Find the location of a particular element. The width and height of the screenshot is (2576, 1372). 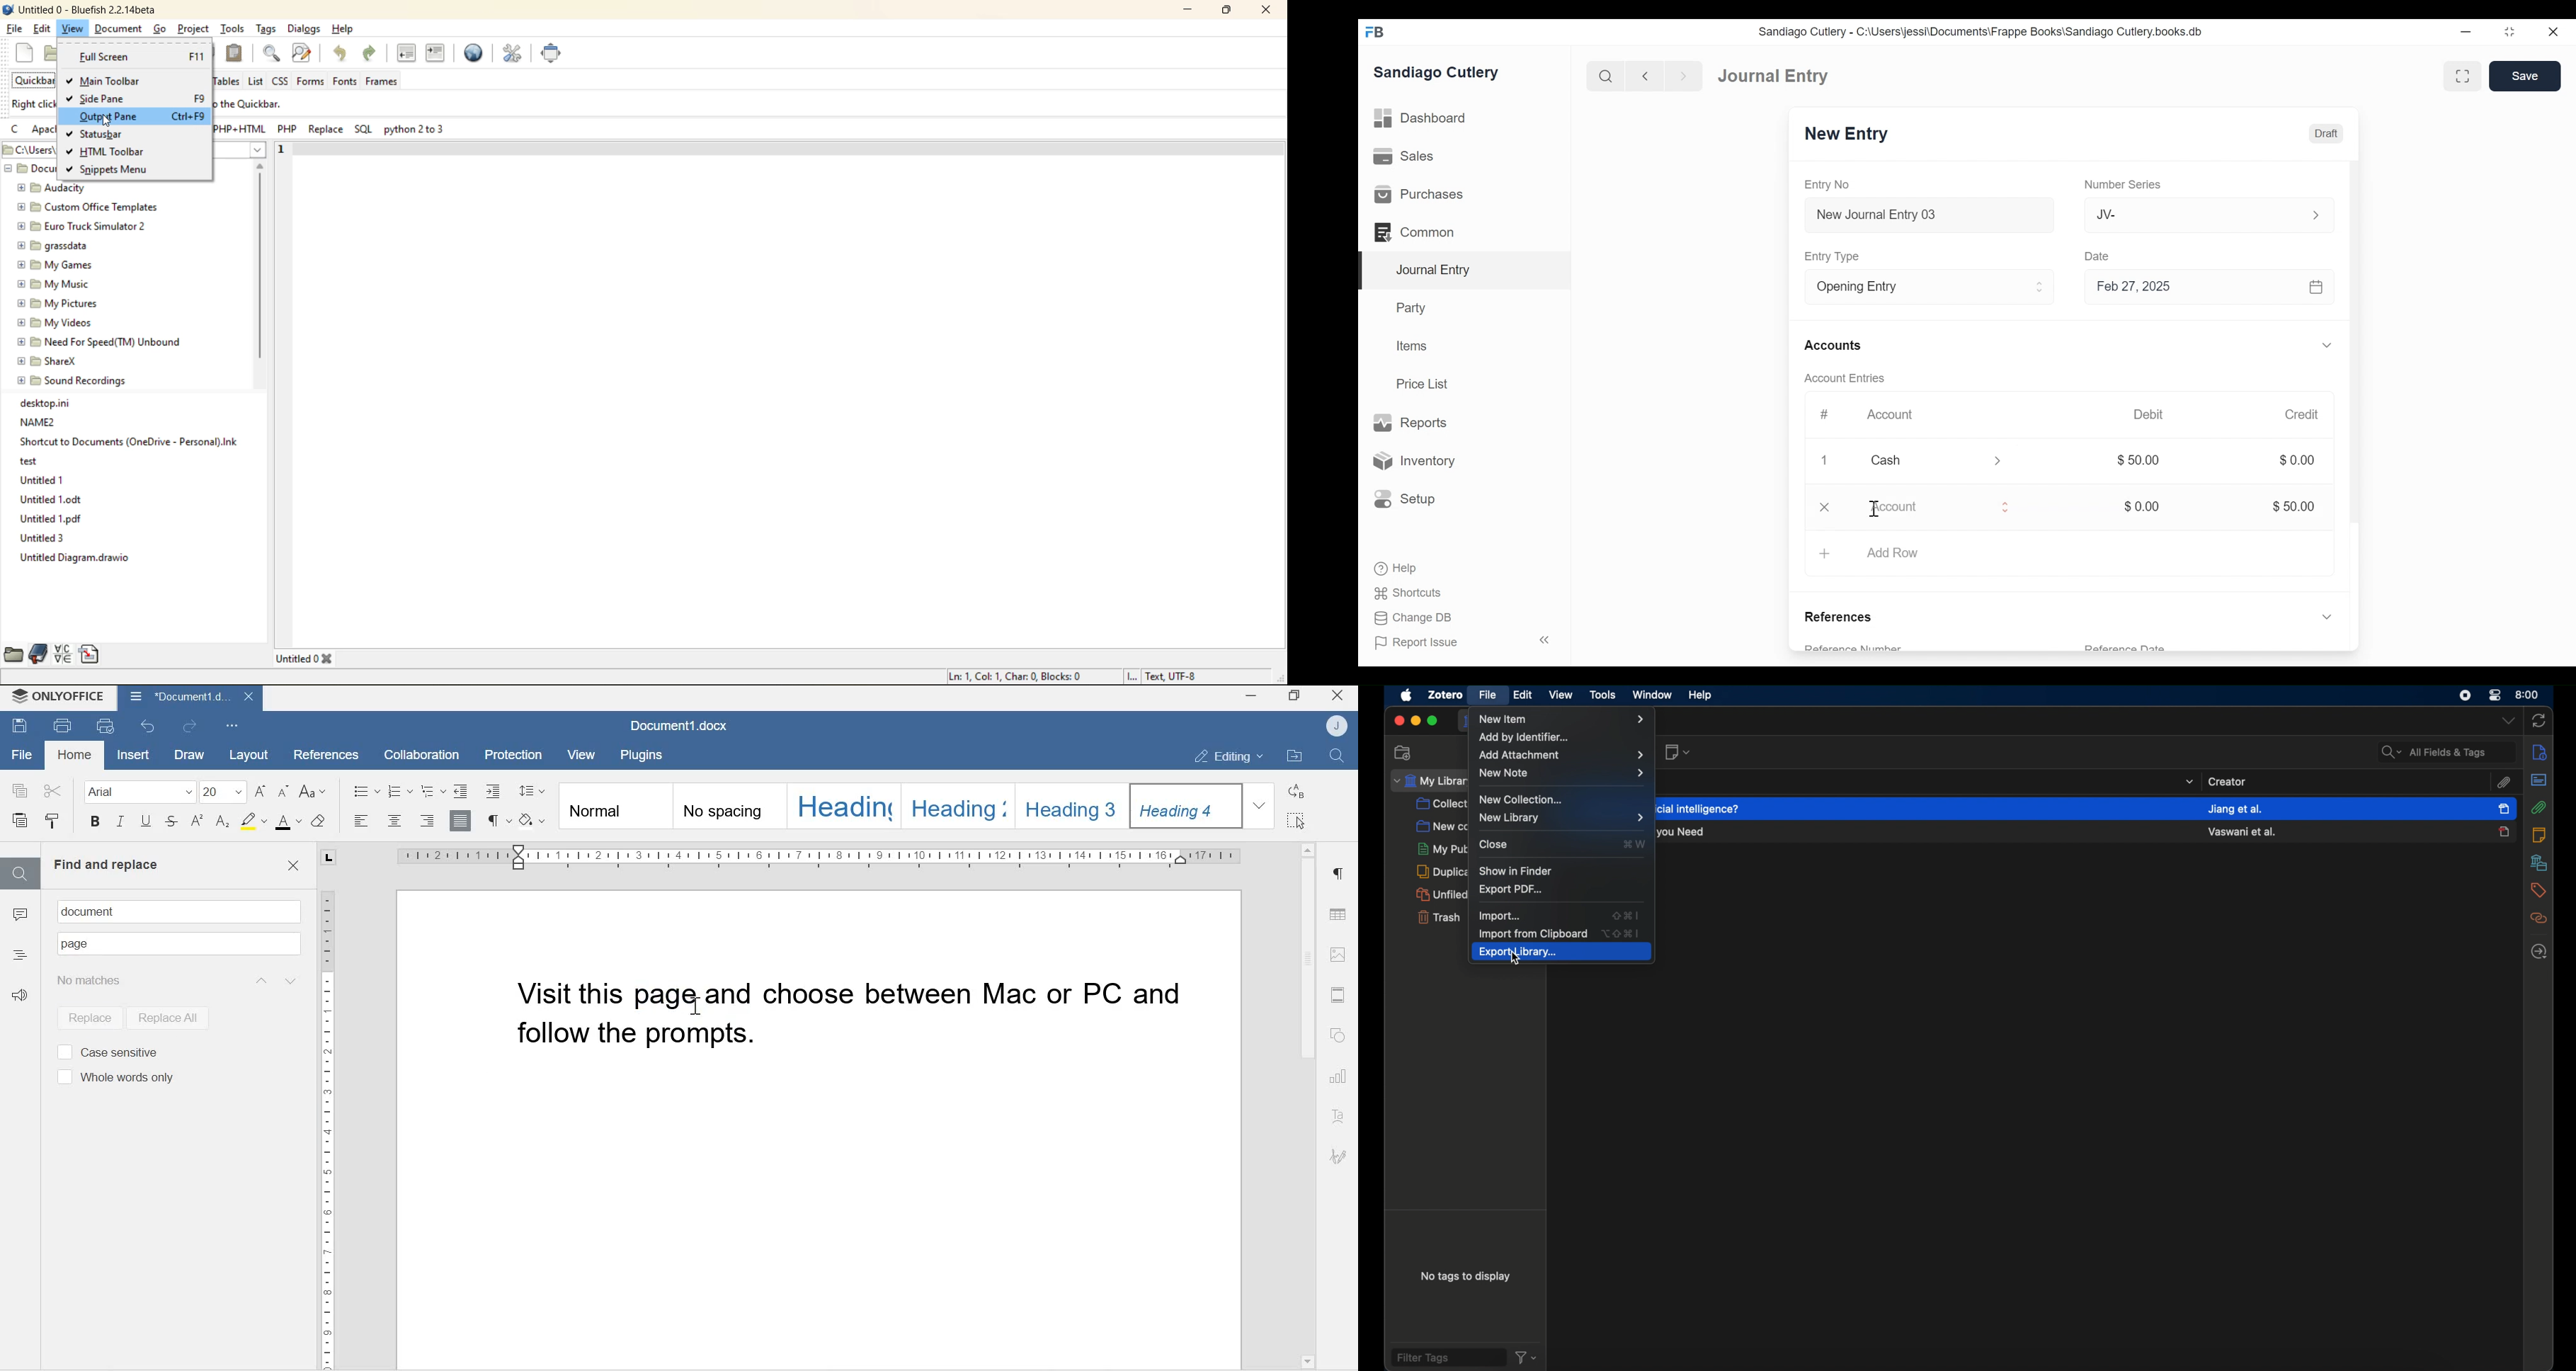

Close is located at coordinates (1826, 461).